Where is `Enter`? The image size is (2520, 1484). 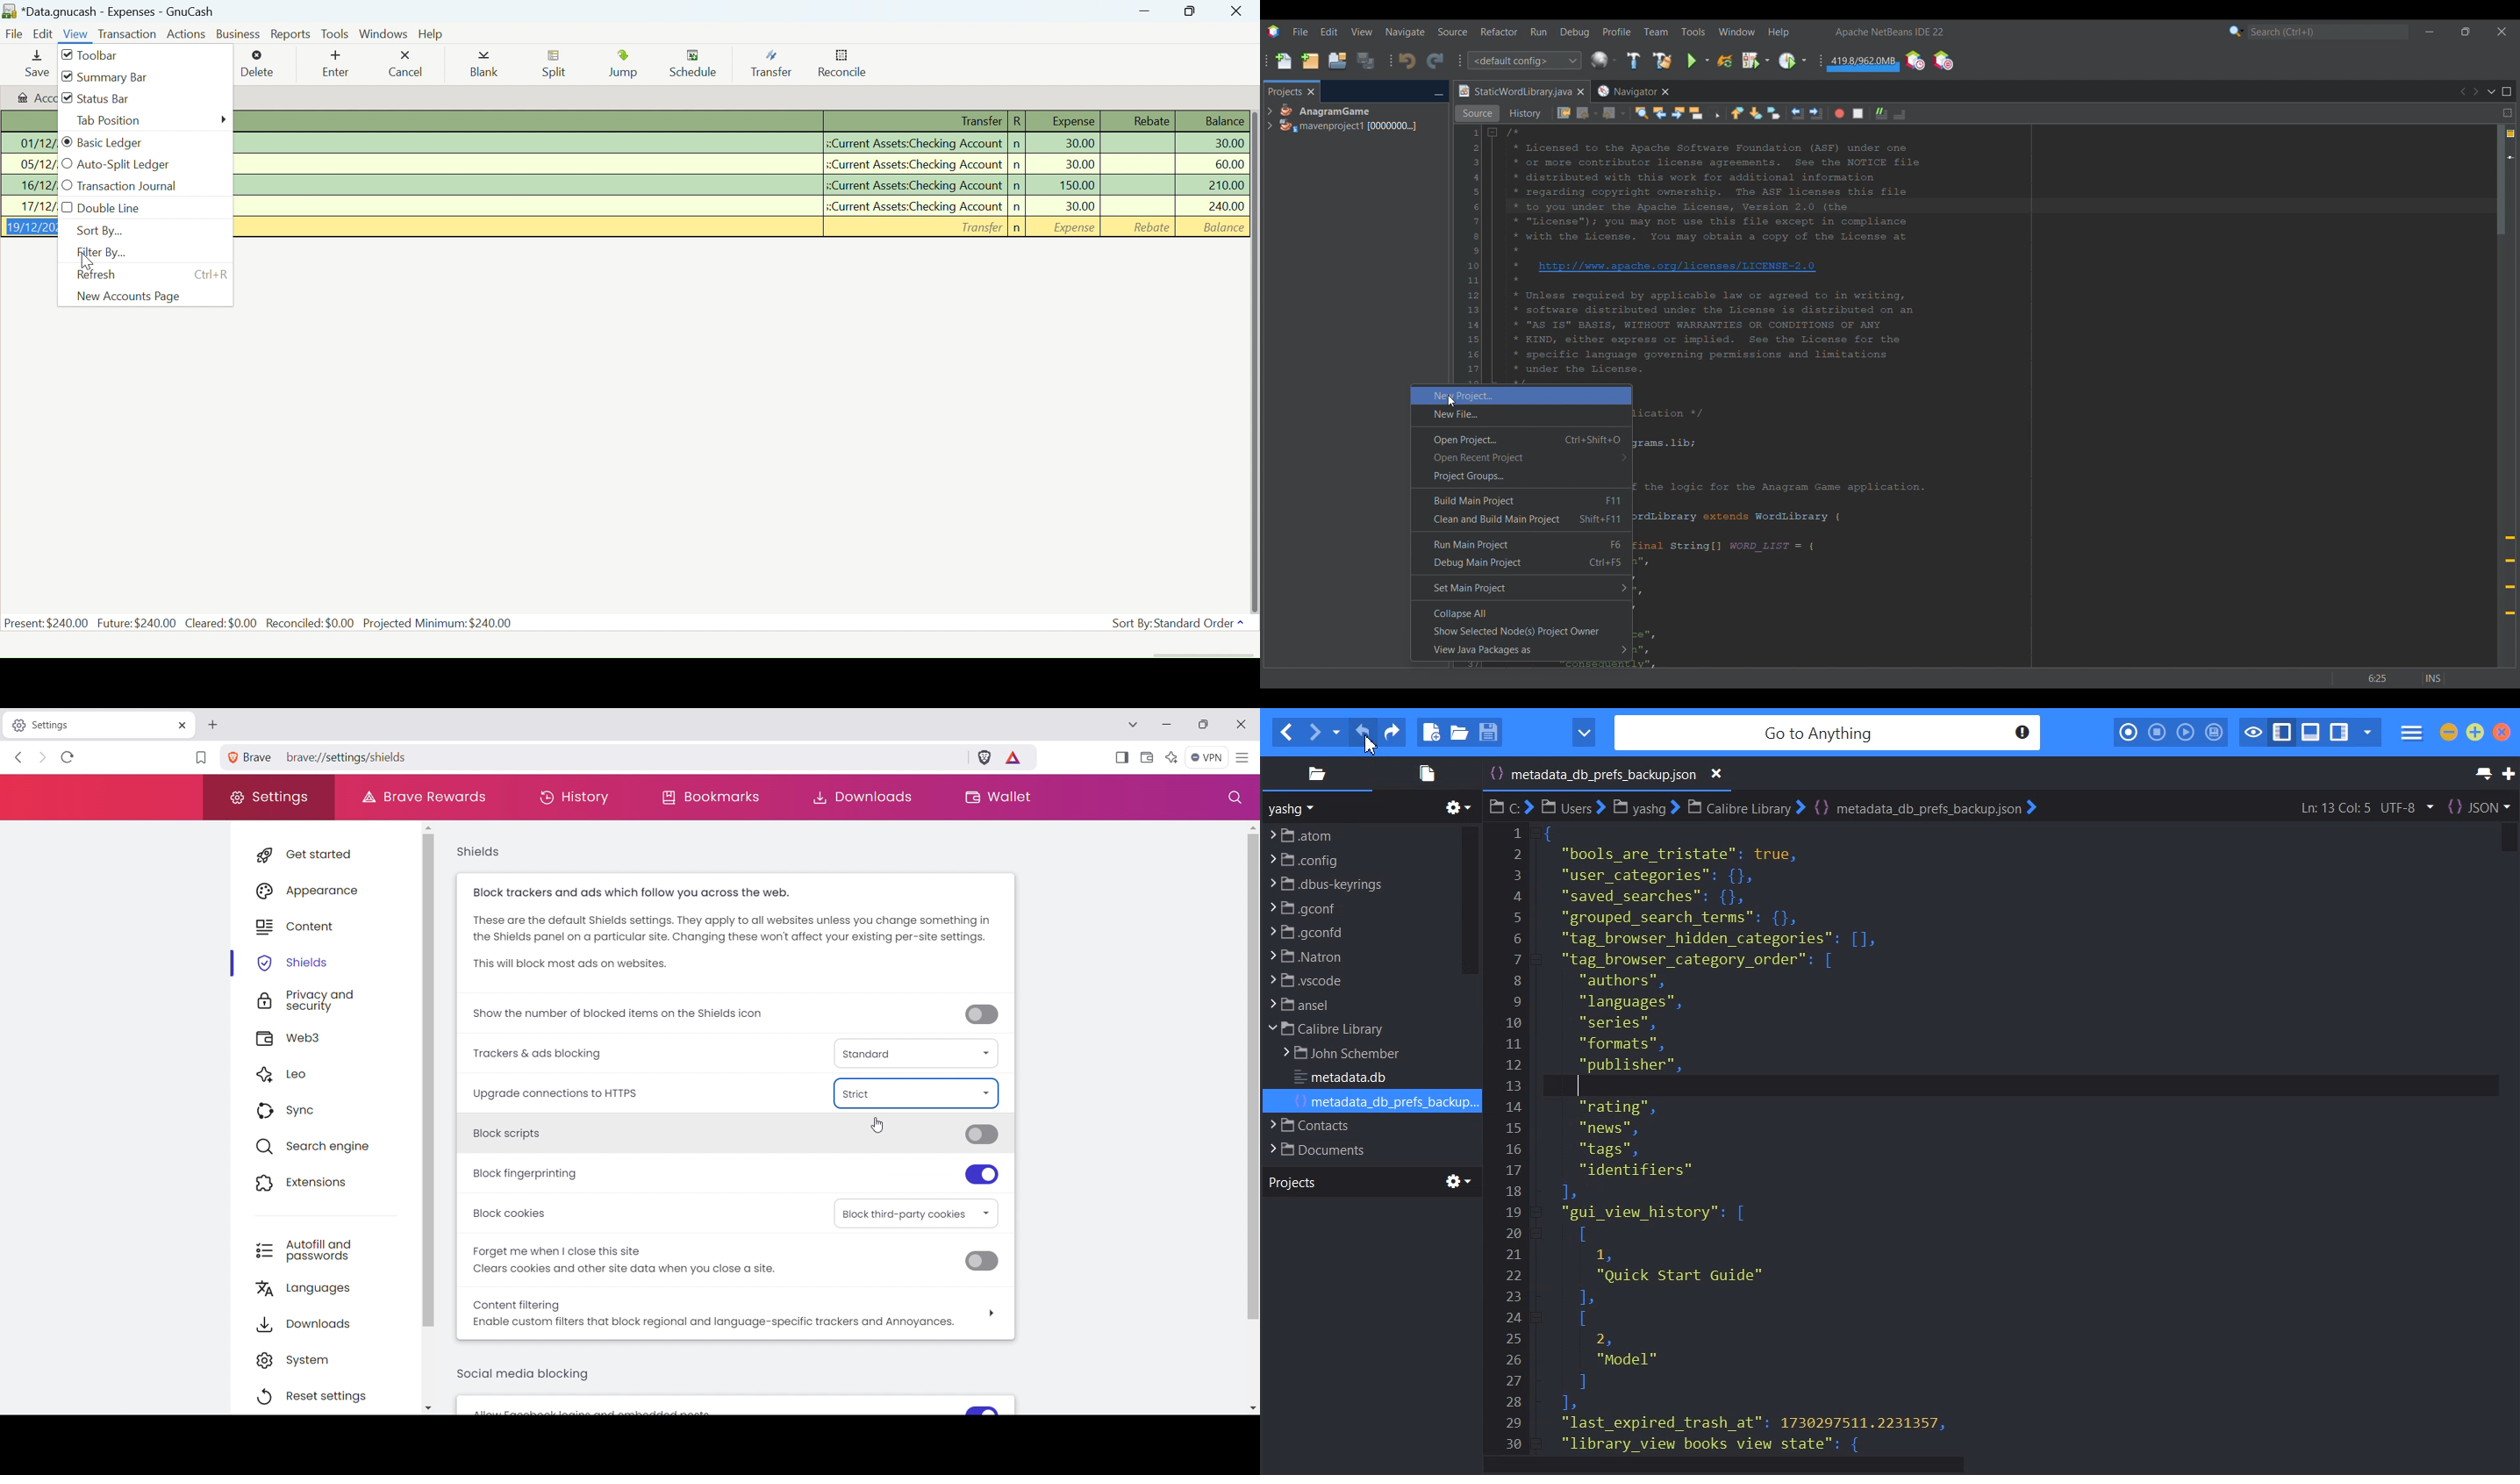
Enter is located at coordinates (334, 66).